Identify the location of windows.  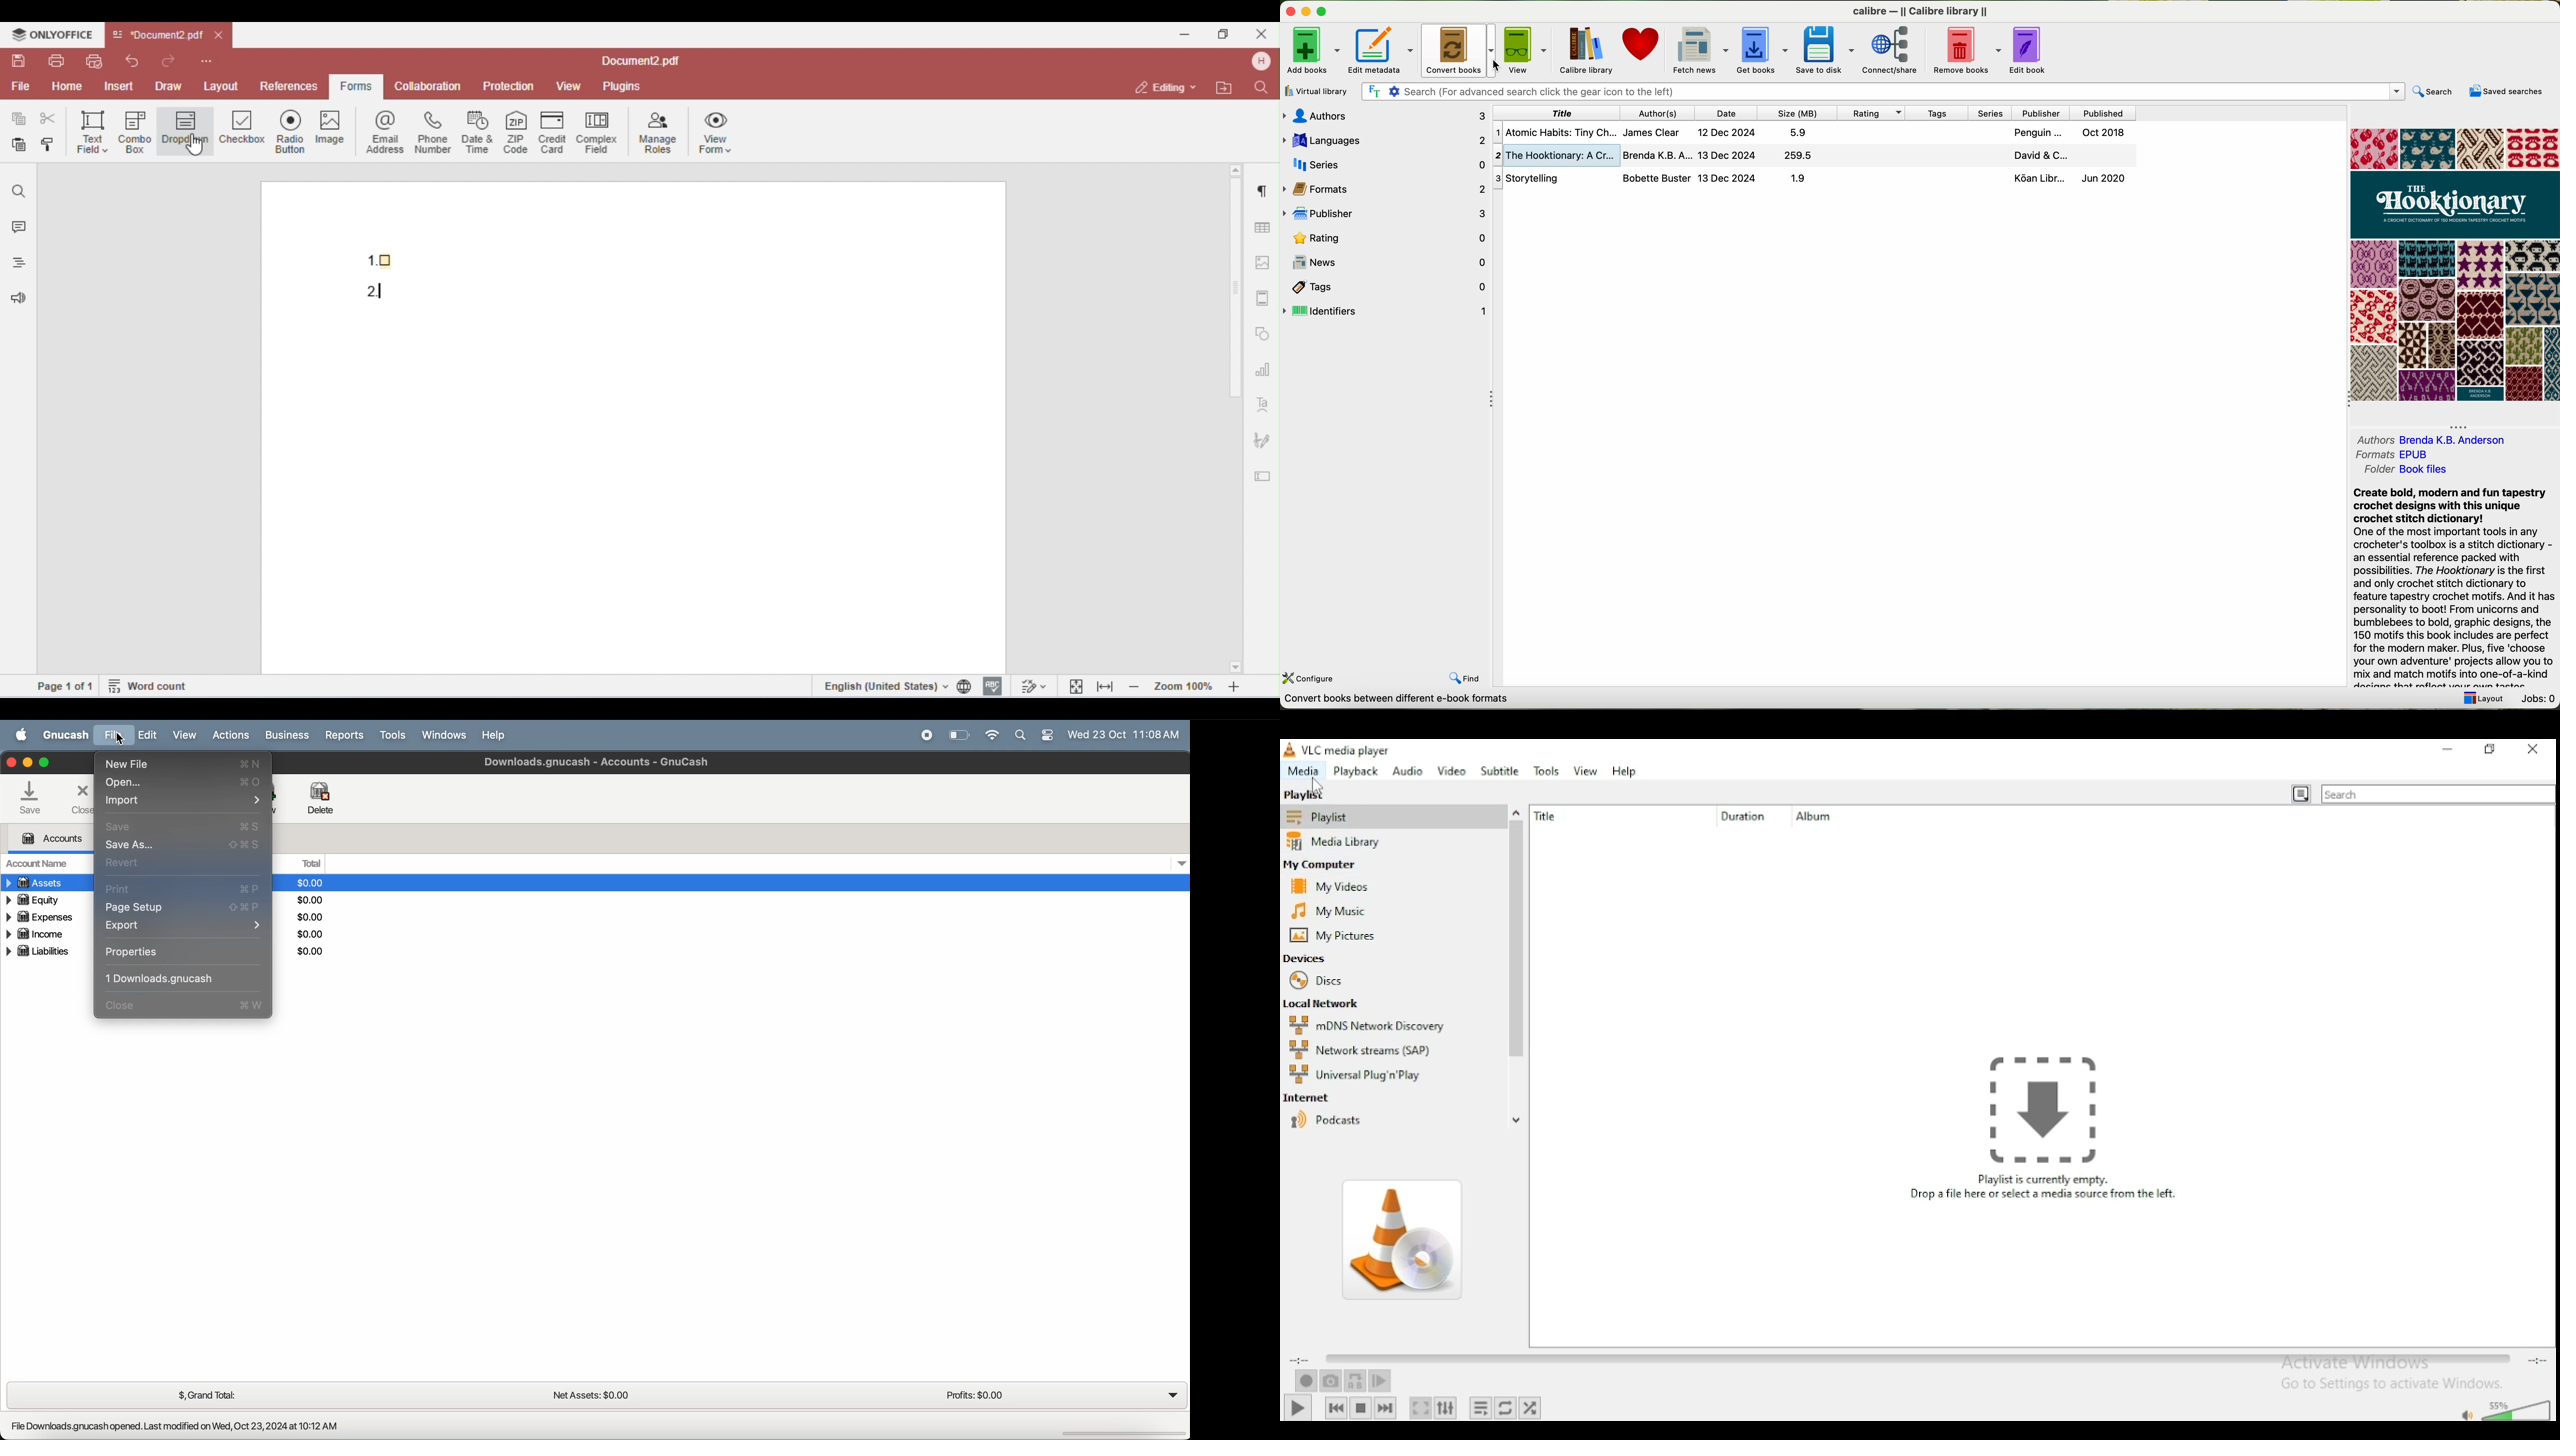
(443, 735).